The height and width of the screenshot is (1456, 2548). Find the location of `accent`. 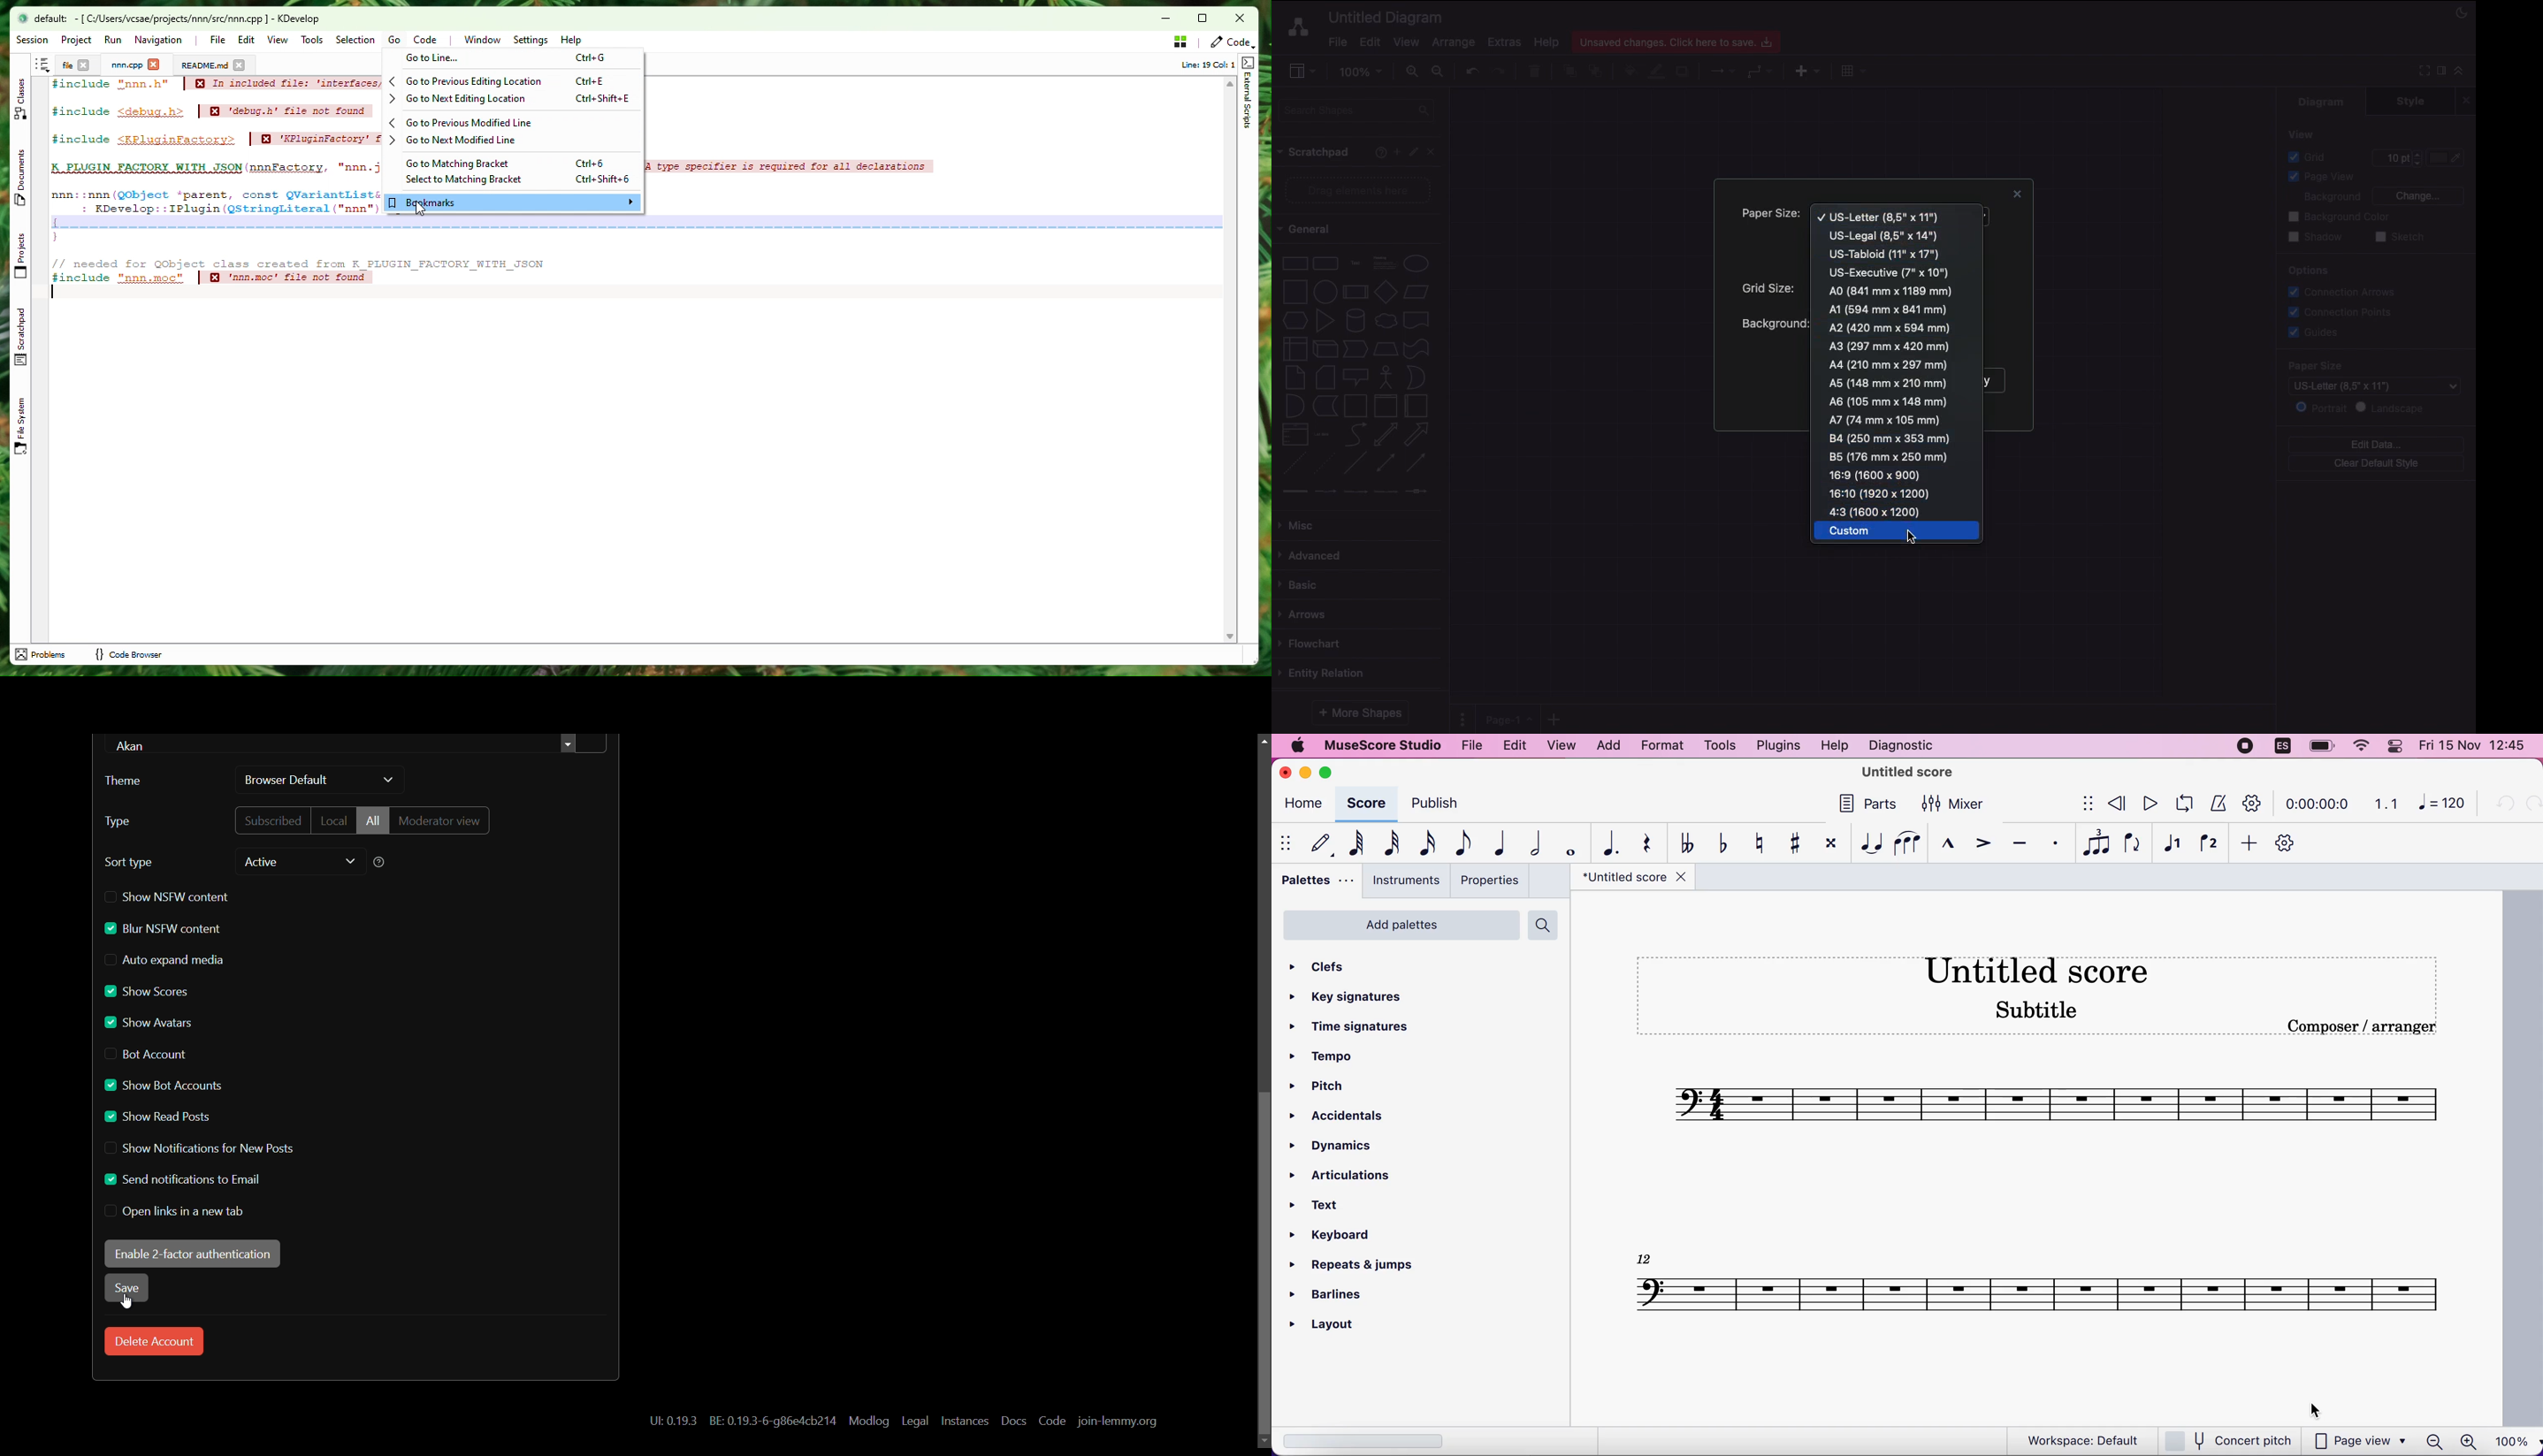

accent is located at coordinates (1980, 840).